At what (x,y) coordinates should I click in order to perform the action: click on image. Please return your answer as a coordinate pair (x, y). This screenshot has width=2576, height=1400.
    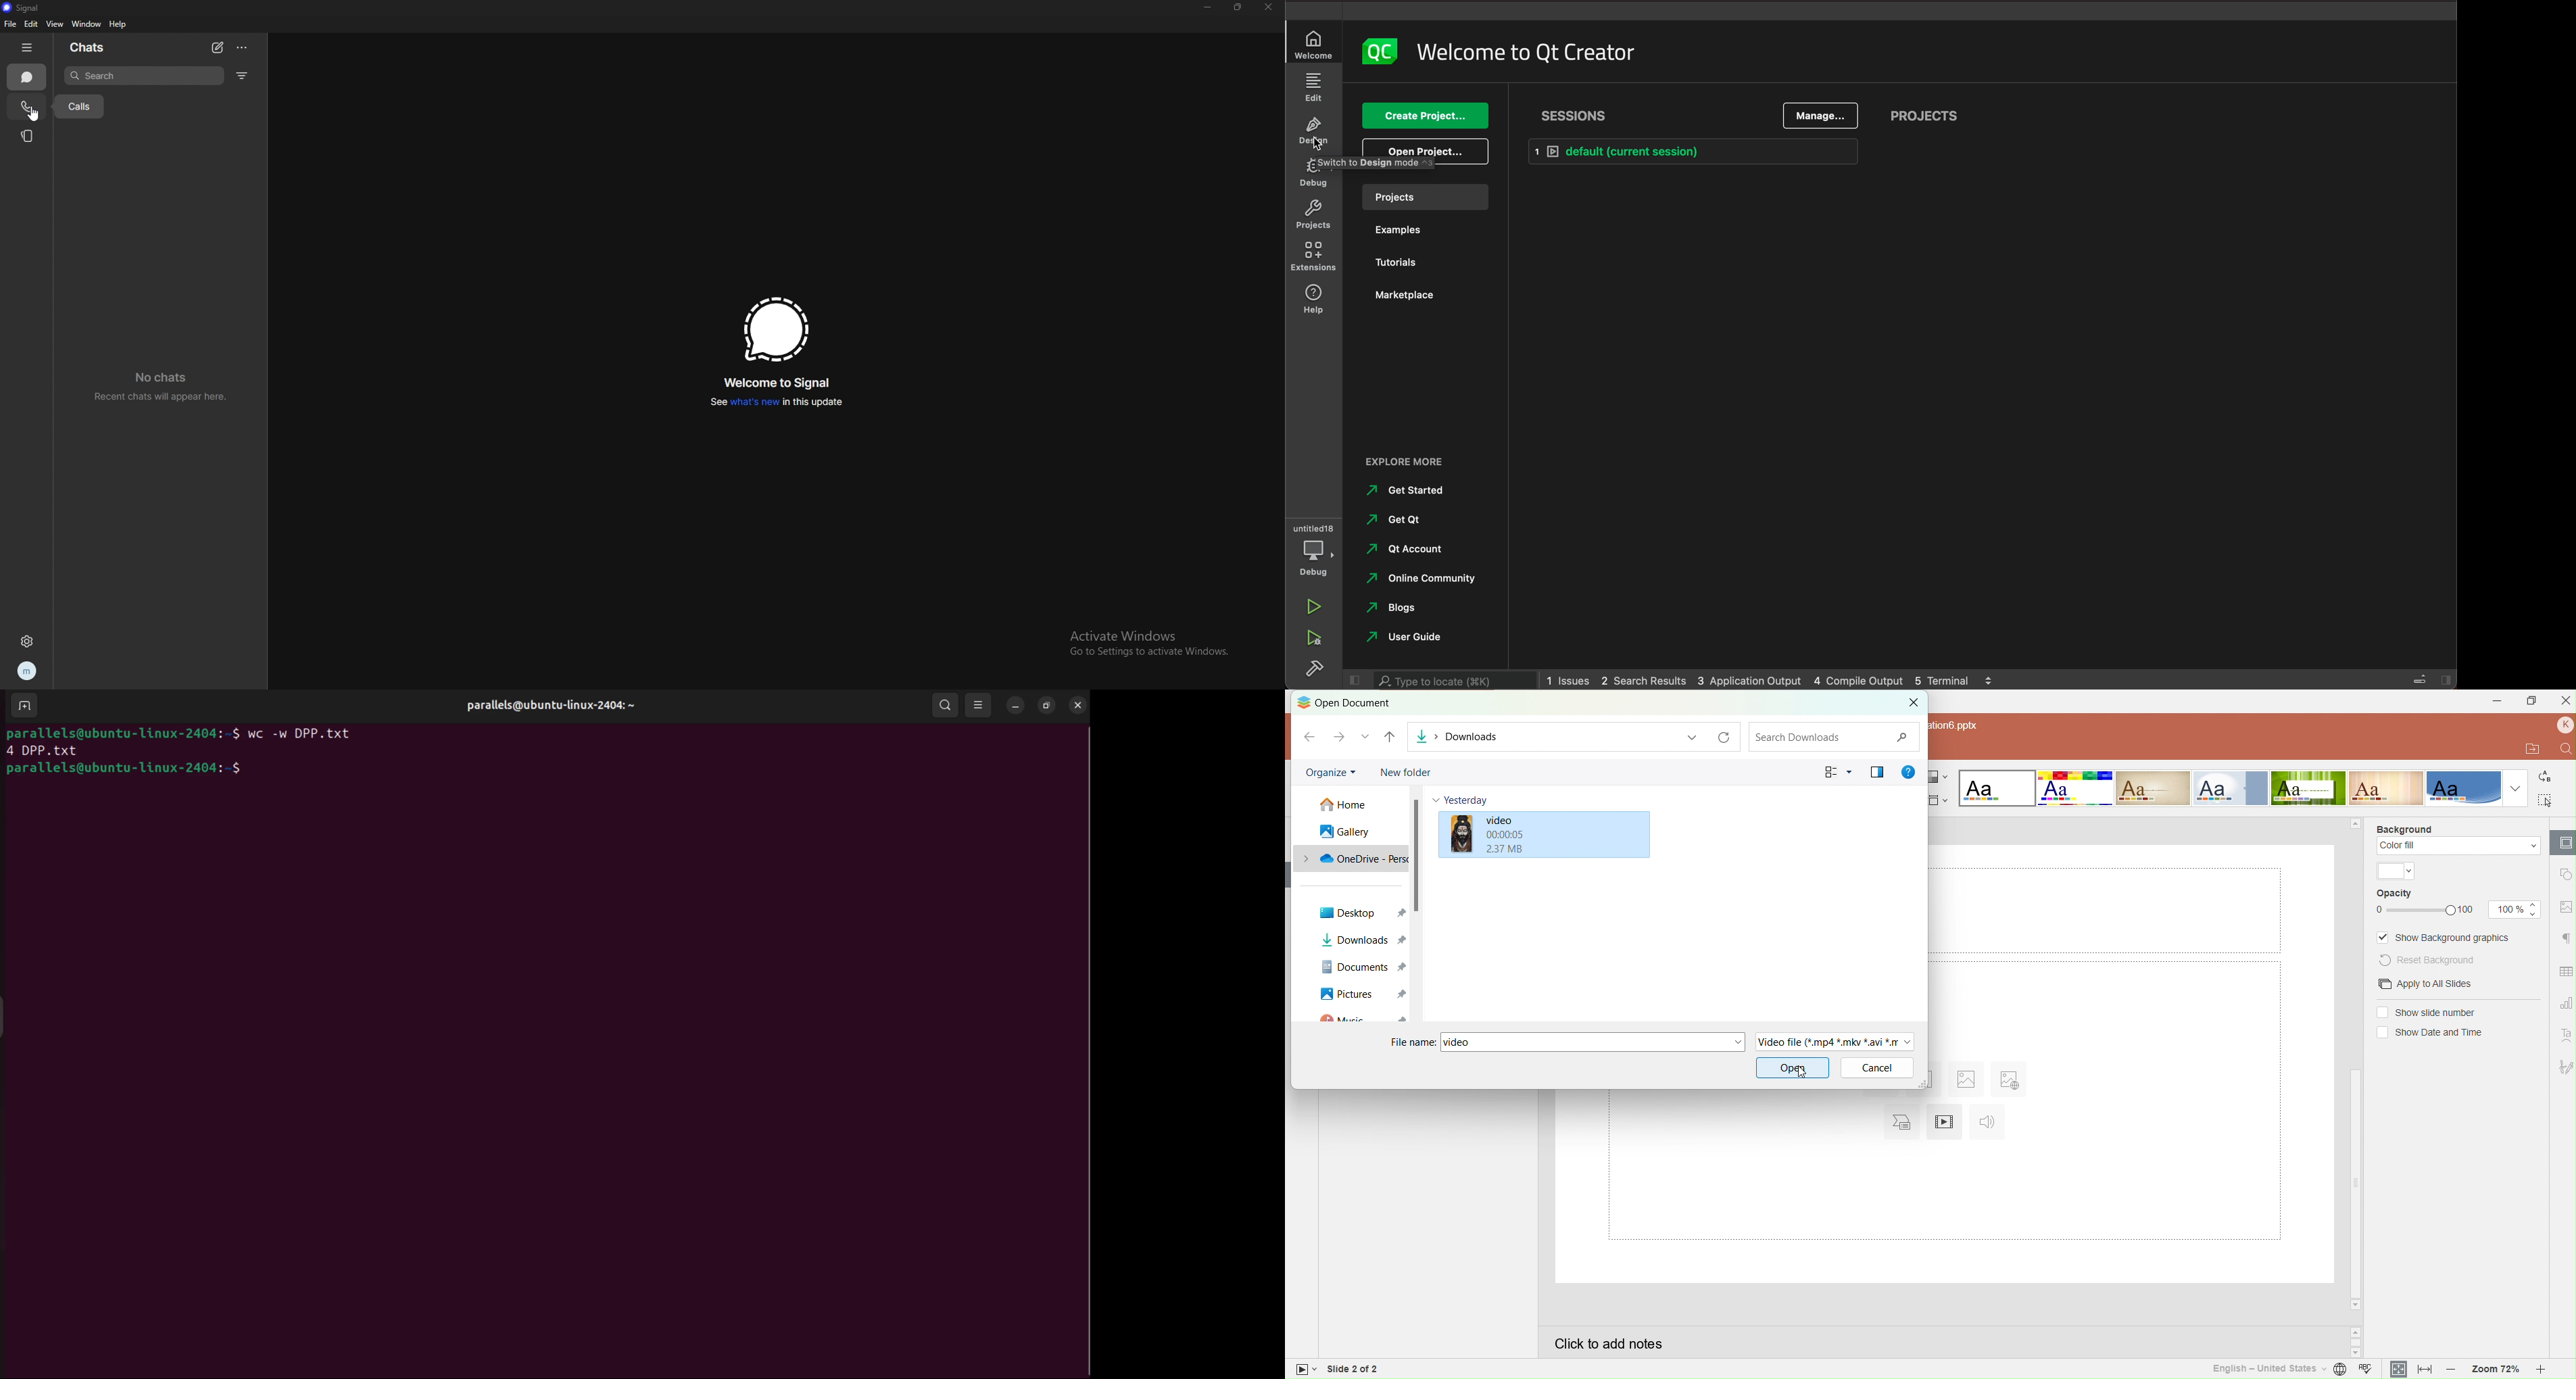
    Looking at the image, I should click on (1457, 833).